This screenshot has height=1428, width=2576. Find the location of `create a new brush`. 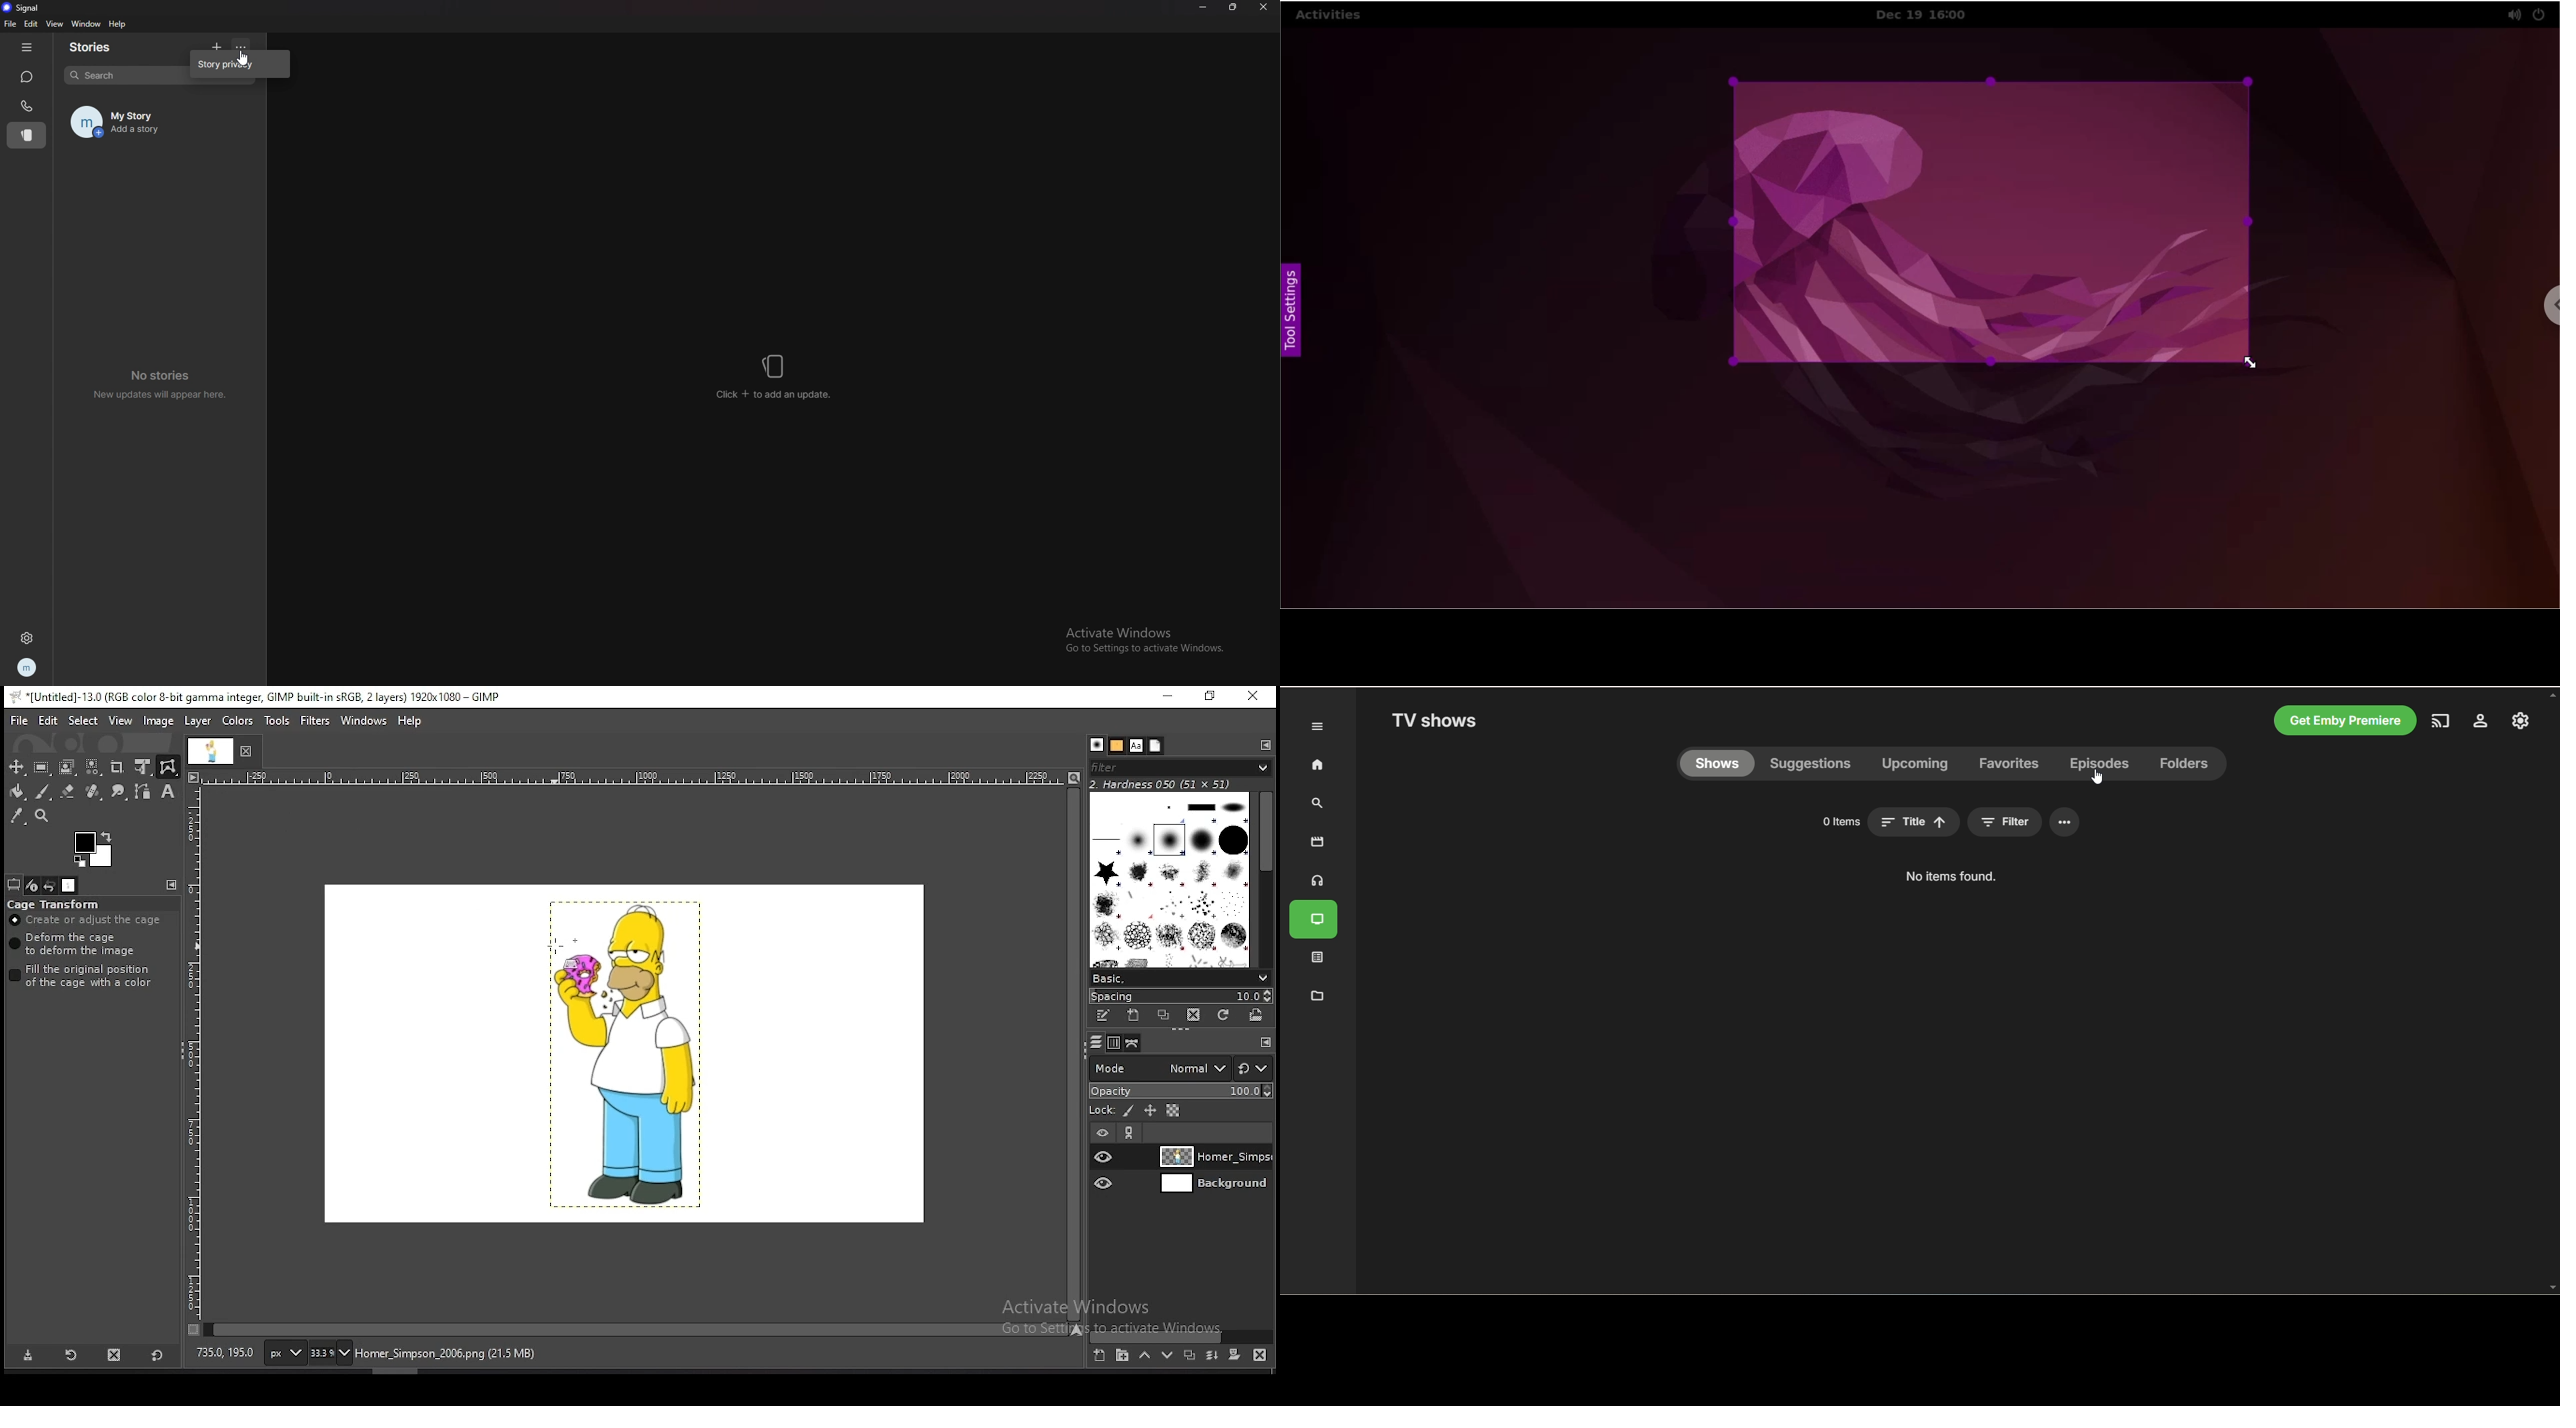

create a new brush is located at coordinates (1136, 1017).